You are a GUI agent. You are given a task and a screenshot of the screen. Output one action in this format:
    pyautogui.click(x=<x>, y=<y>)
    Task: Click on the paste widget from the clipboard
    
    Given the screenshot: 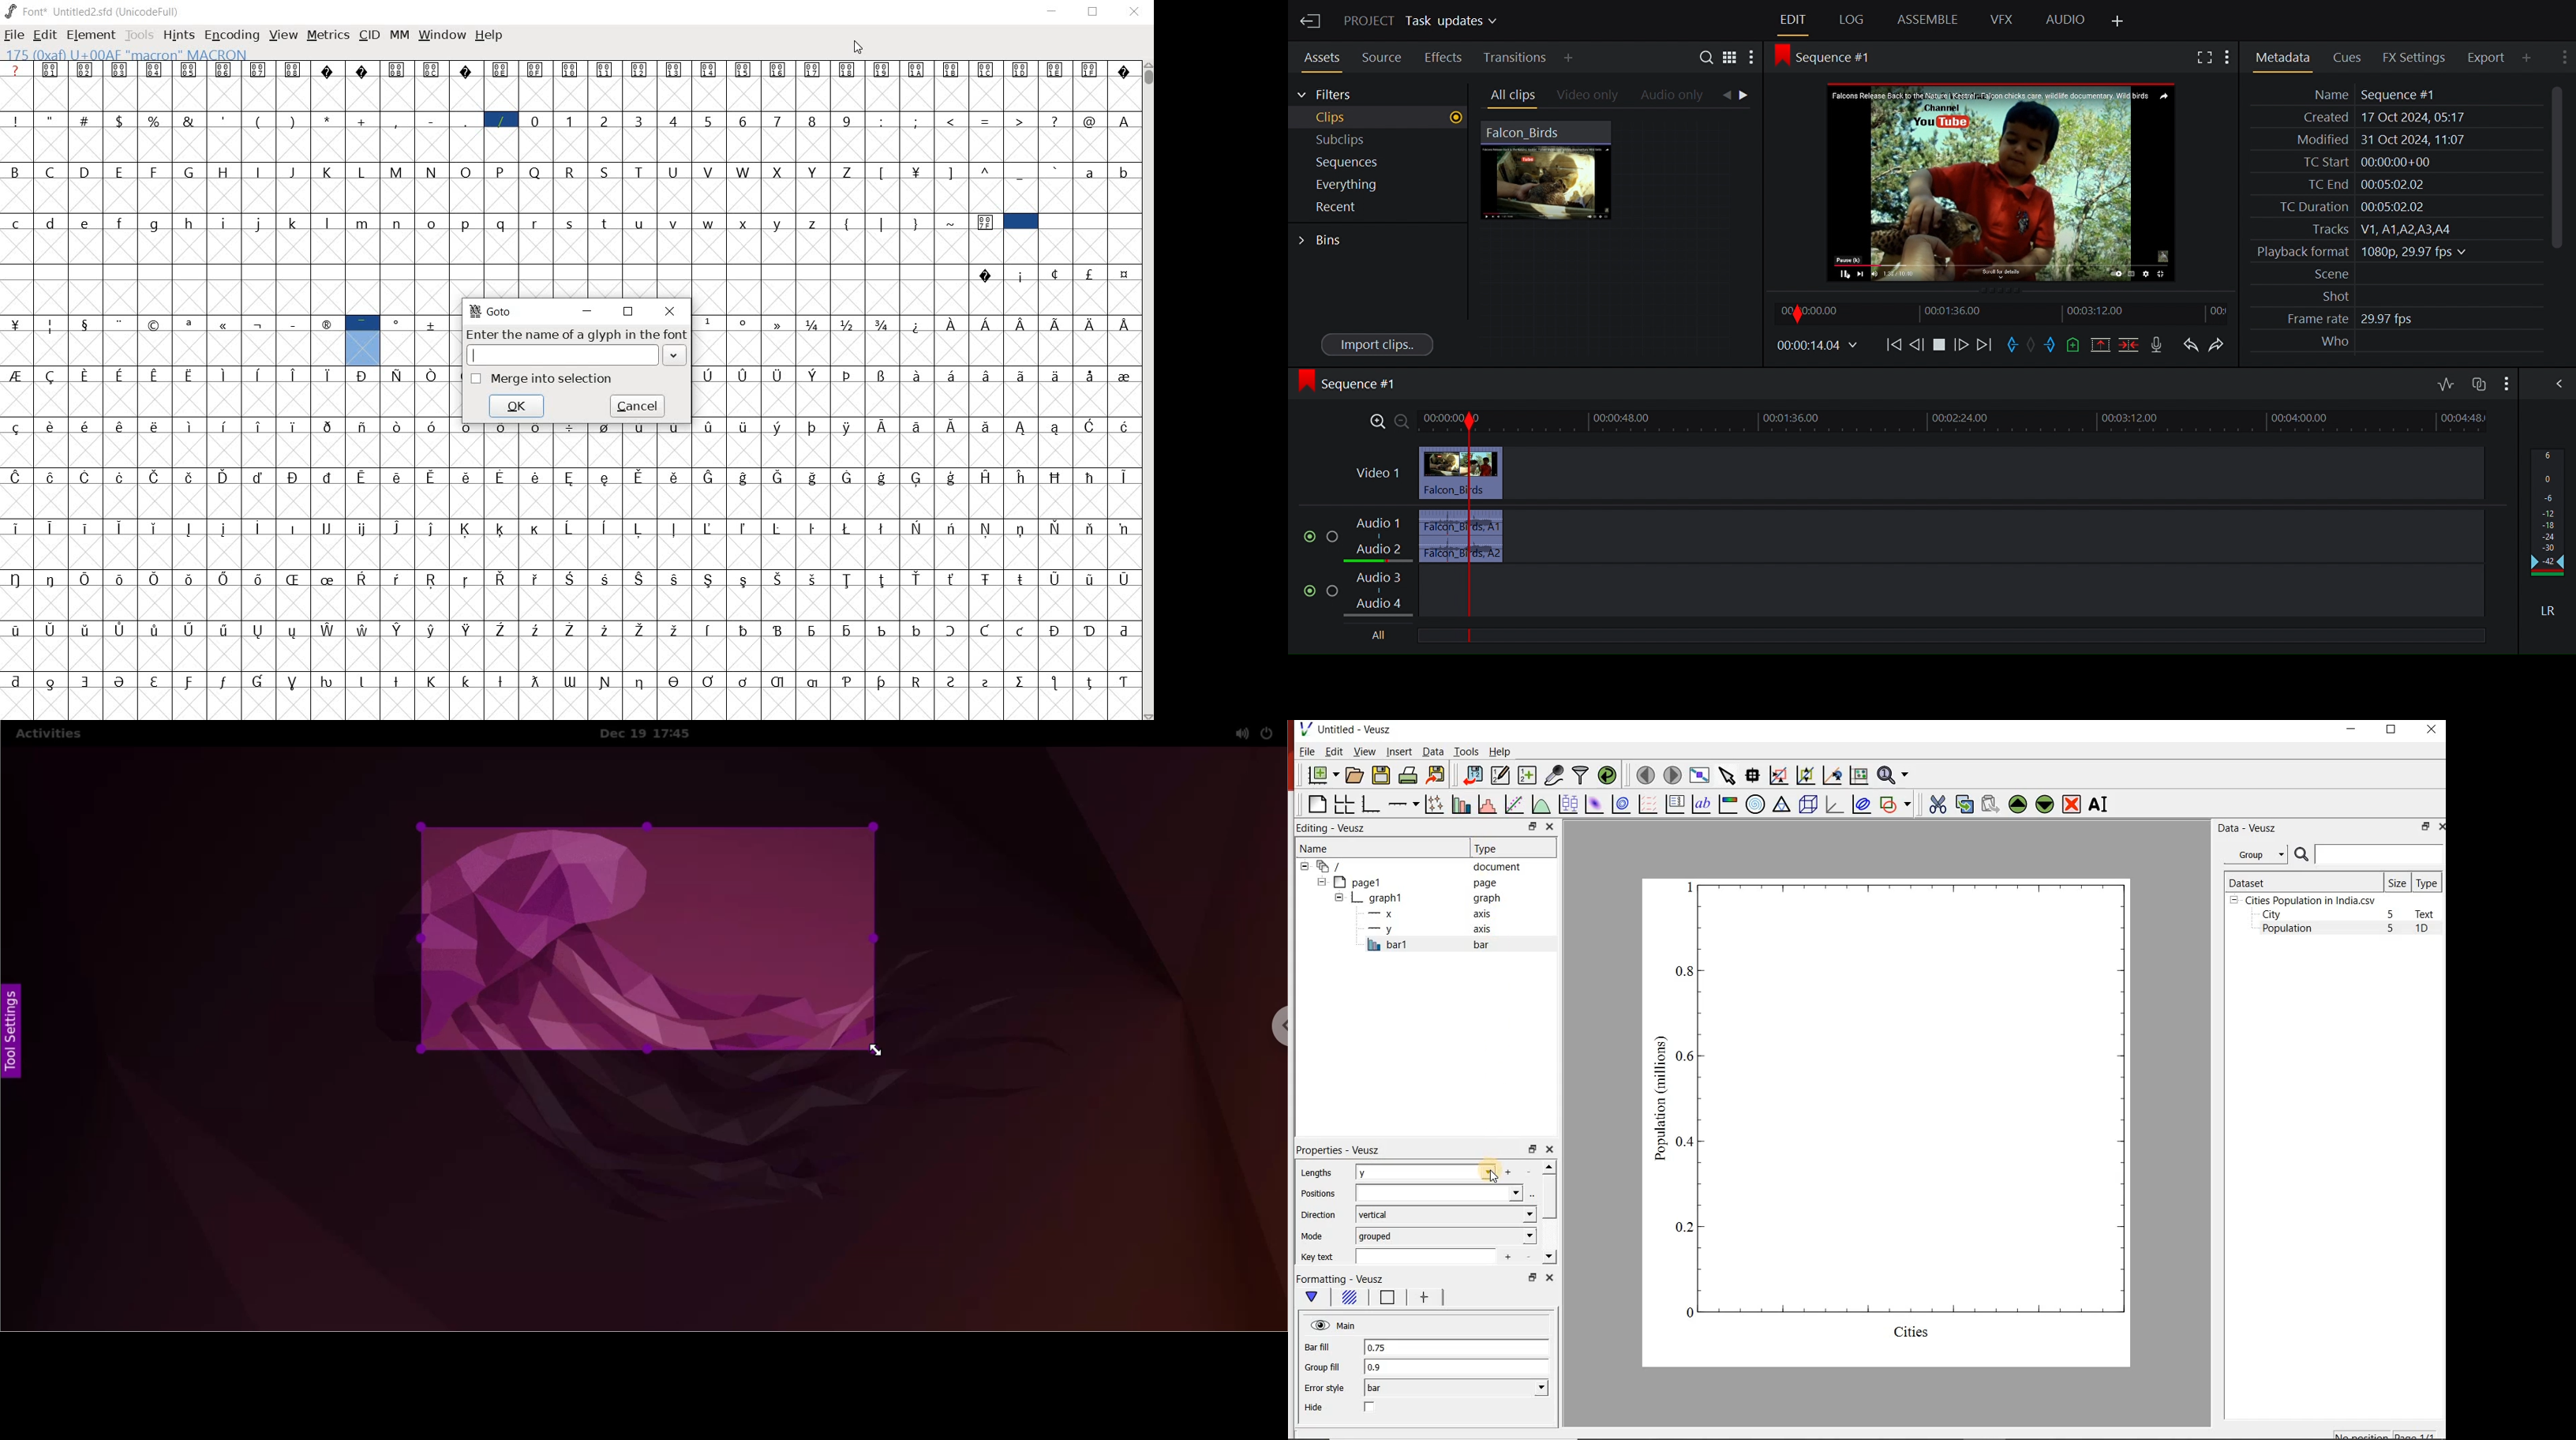 What is the action you would take?
    pyautogui.click(x=1991, y=804)
    